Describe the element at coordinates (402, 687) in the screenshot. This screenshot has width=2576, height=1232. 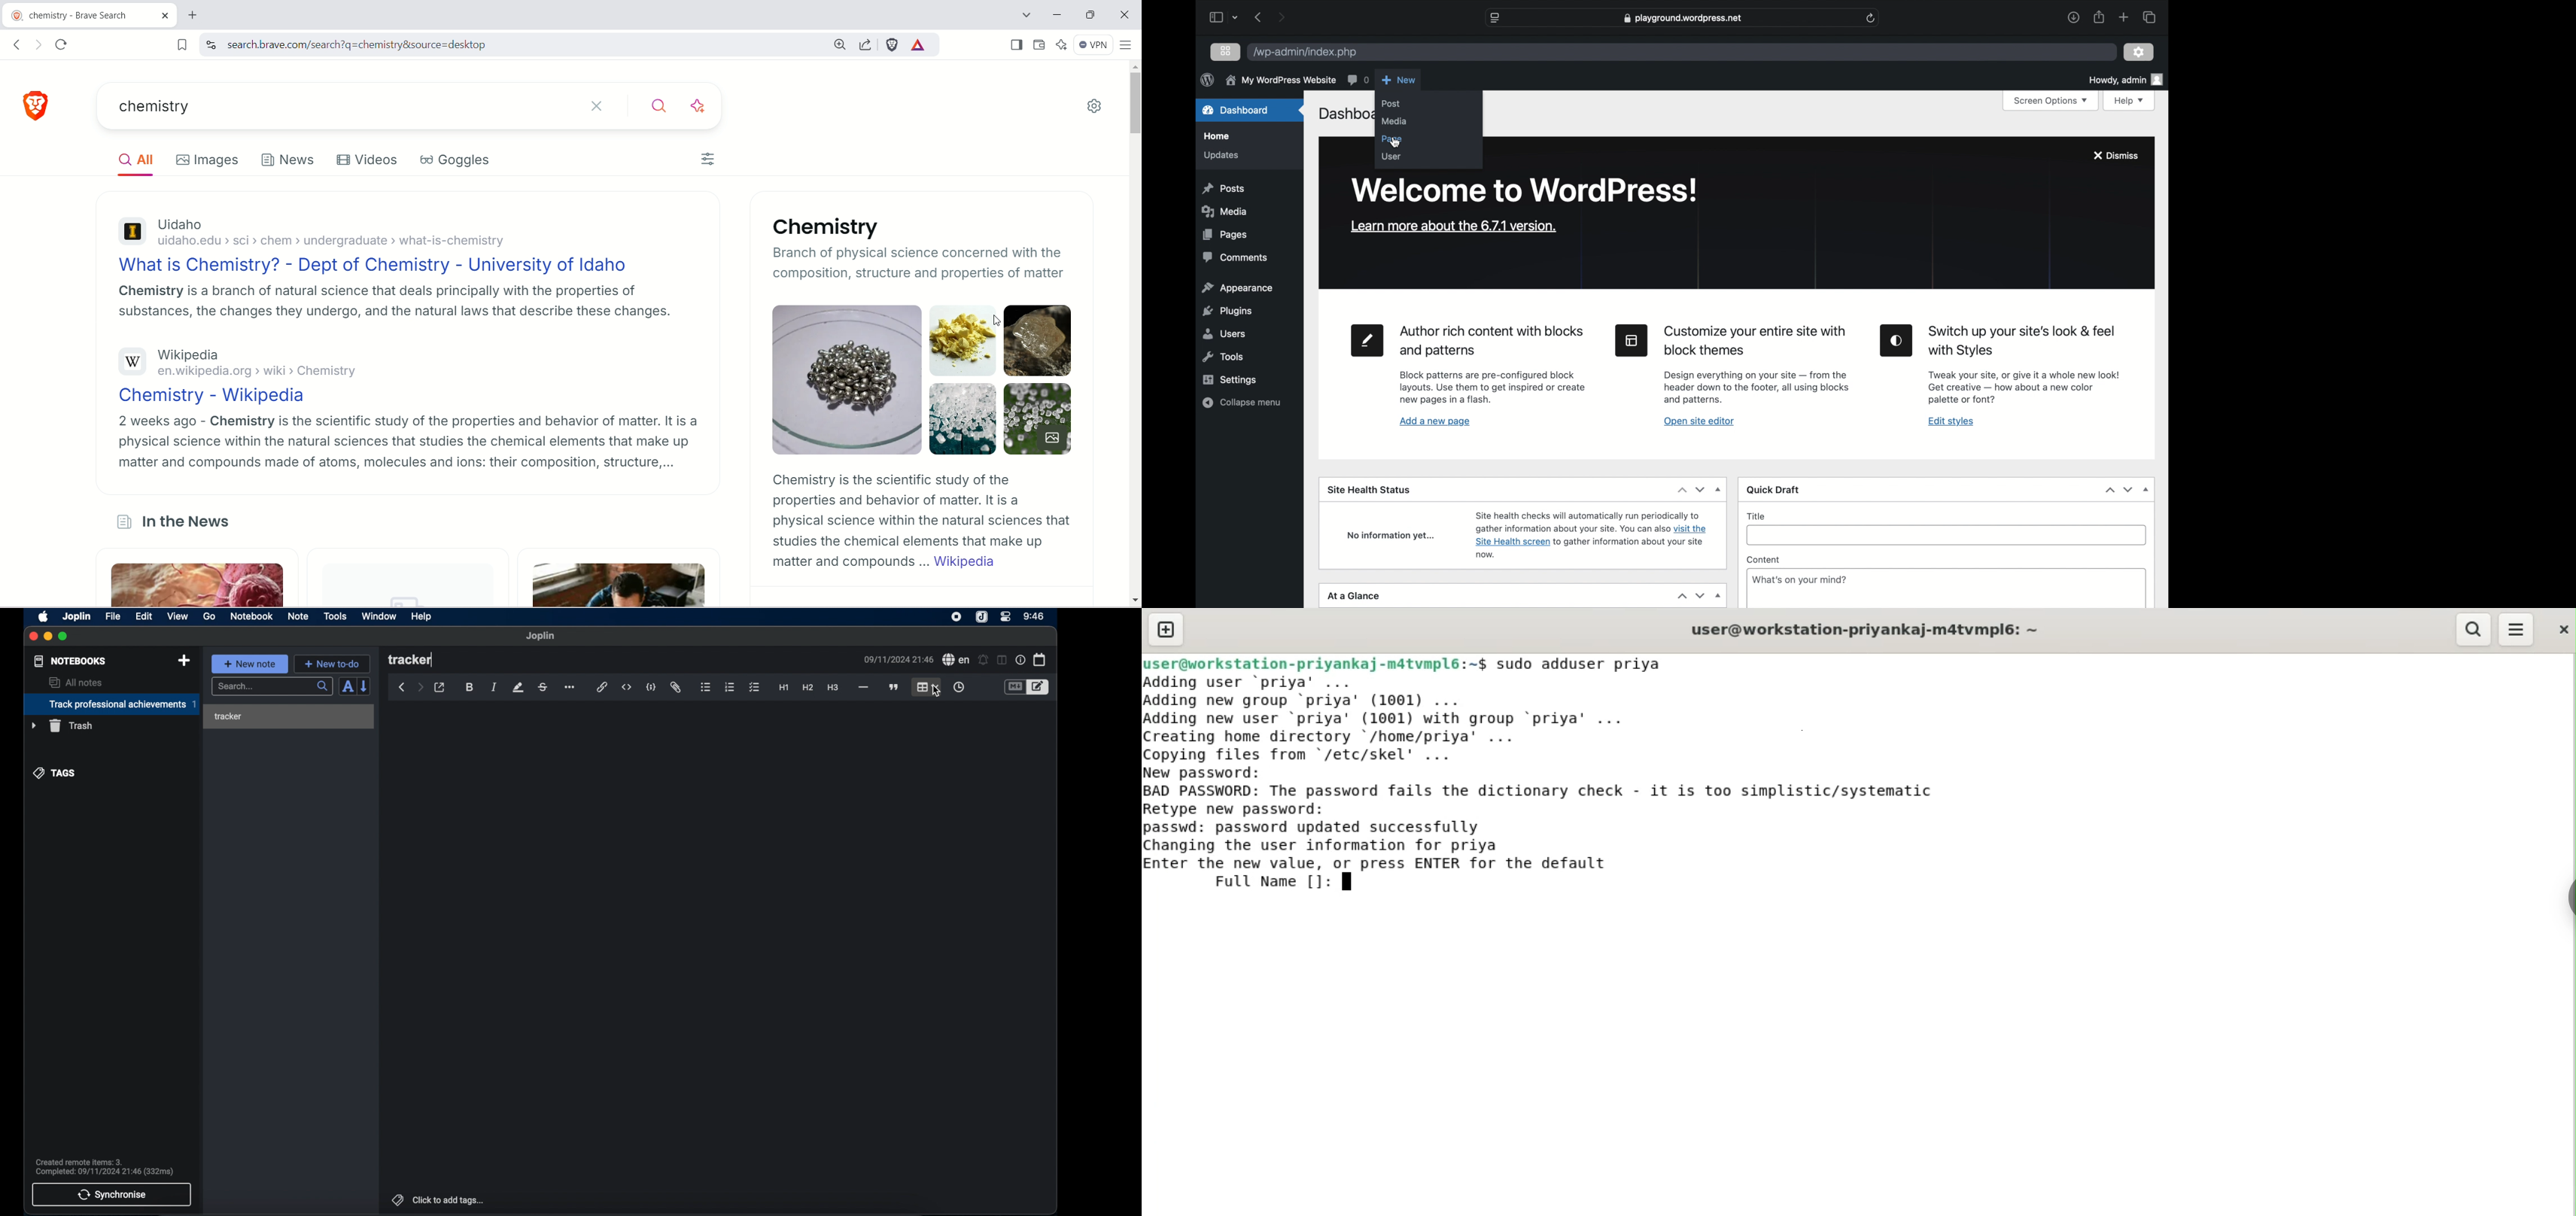
I see `back` at that location.